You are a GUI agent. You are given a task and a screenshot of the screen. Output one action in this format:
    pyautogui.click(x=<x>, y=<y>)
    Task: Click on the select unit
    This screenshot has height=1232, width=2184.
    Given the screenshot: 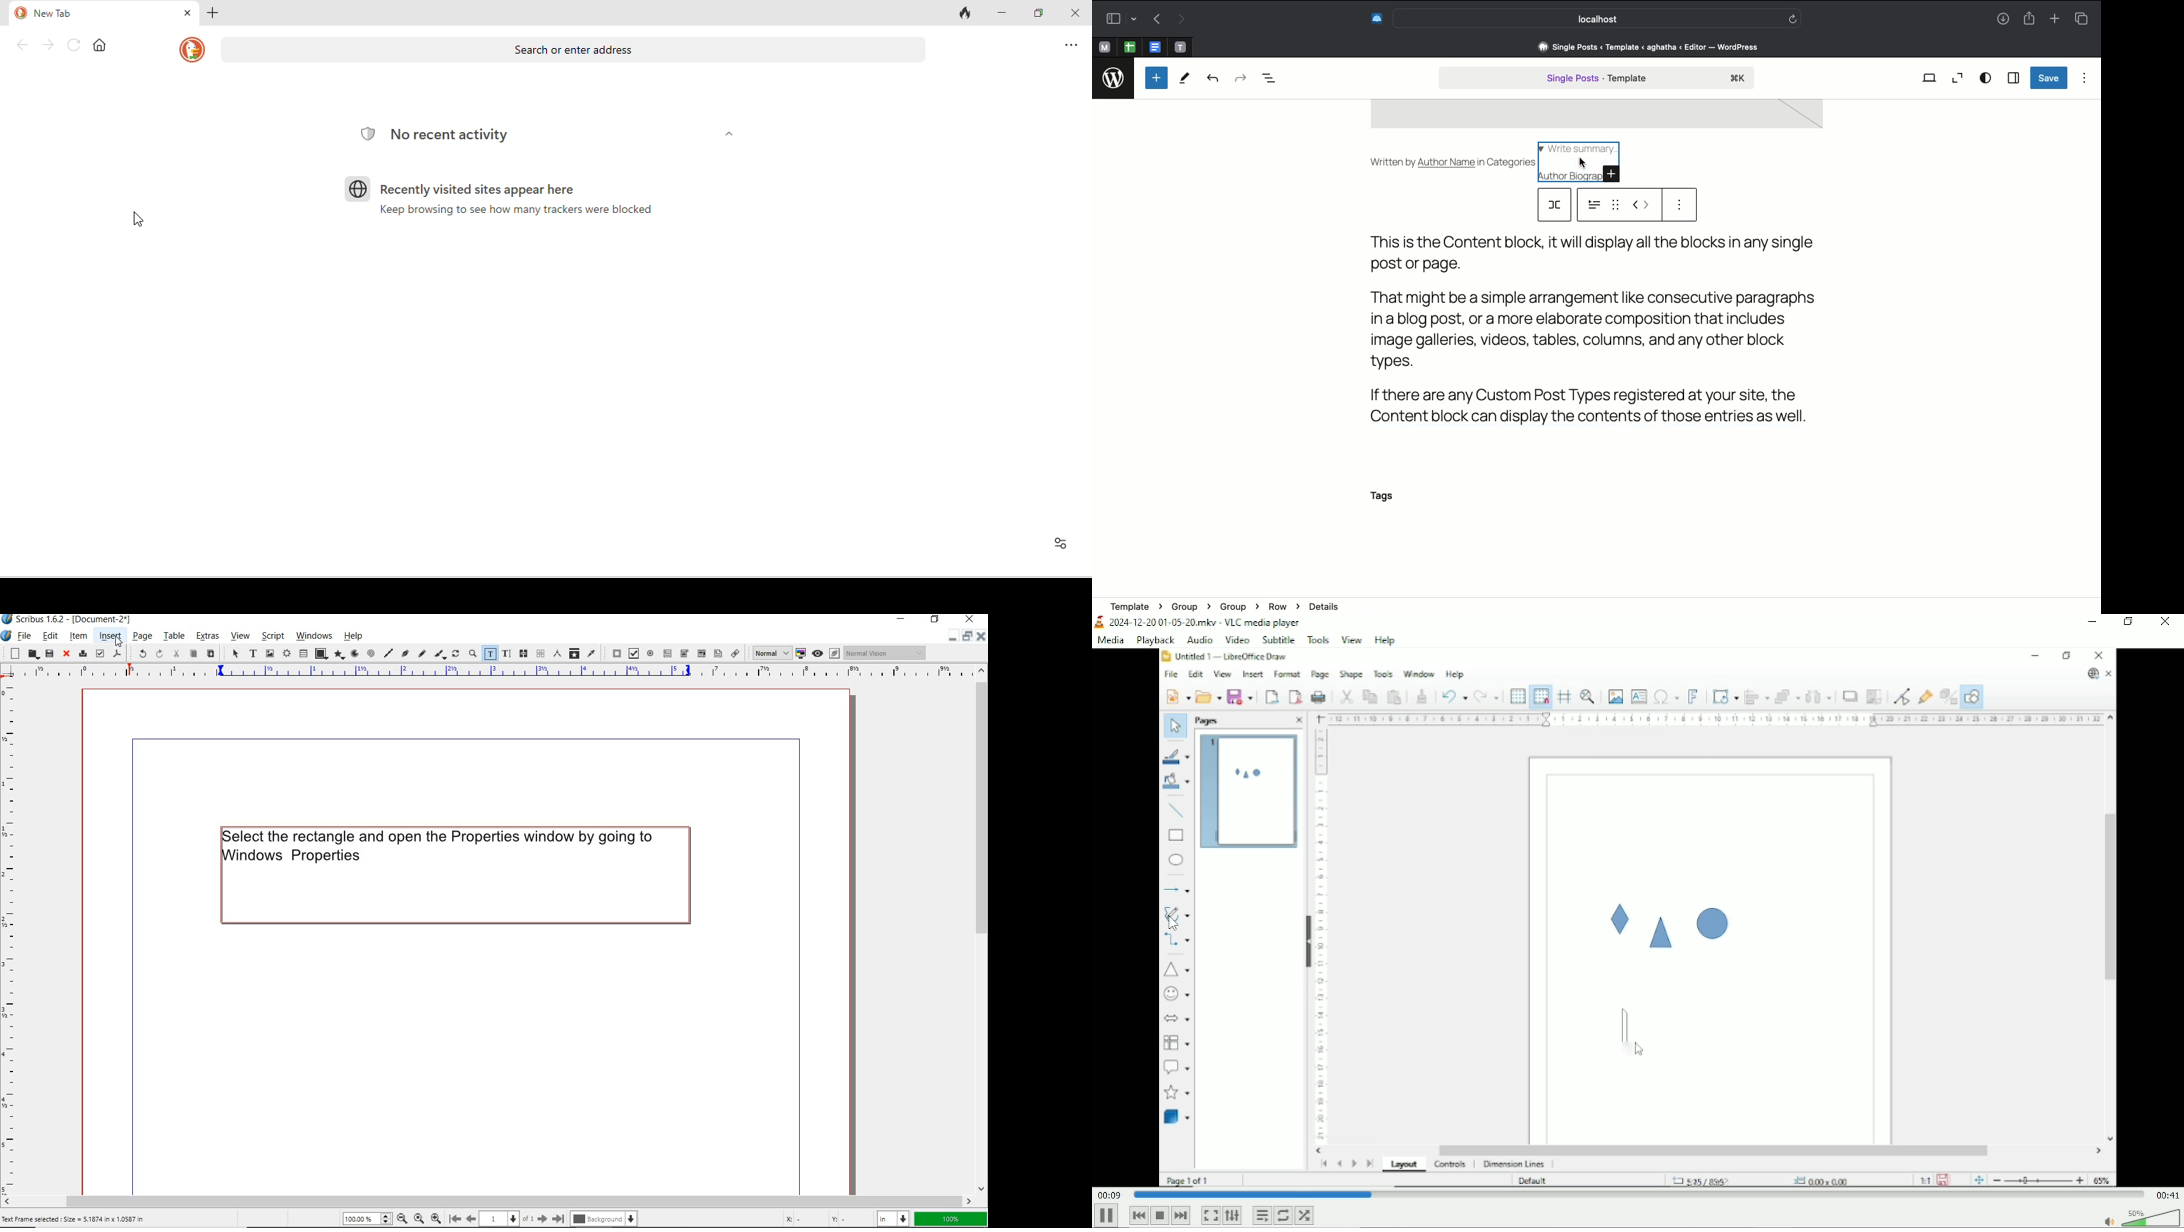 What is the action you would take?
    pyautogui.click(x=894, y=1219)
    